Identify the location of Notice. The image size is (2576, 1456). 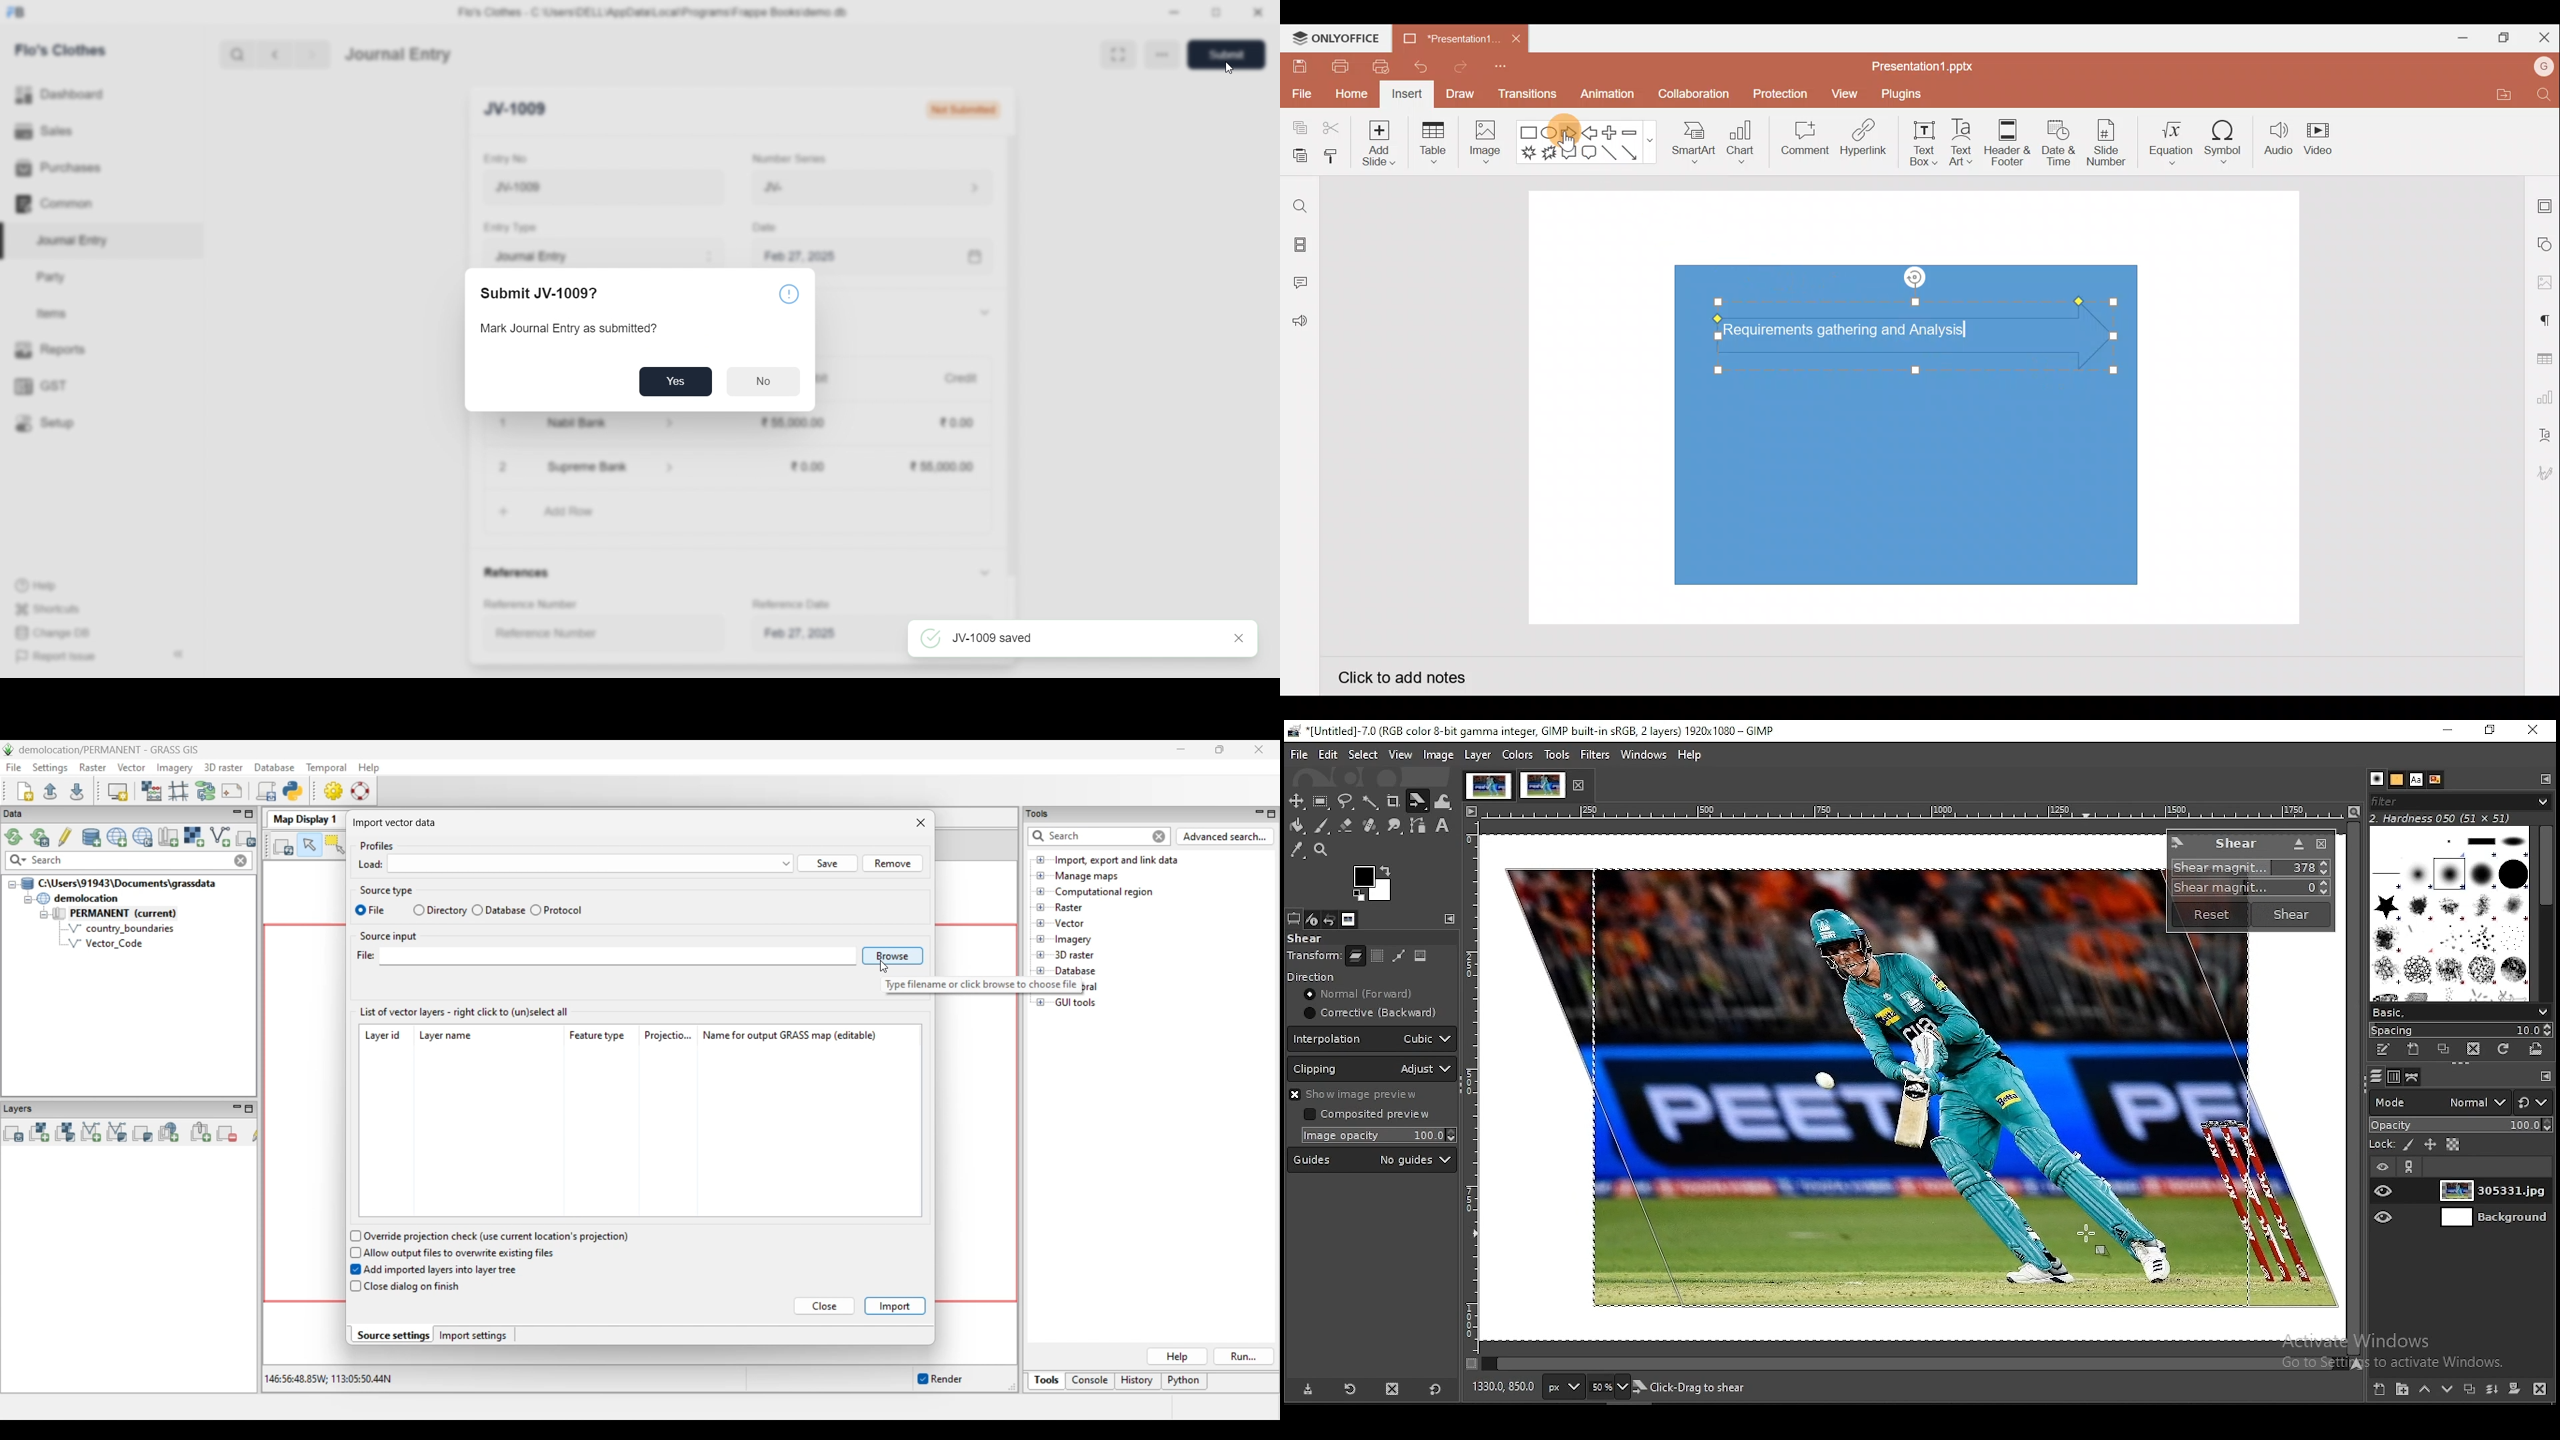
(789, 296).